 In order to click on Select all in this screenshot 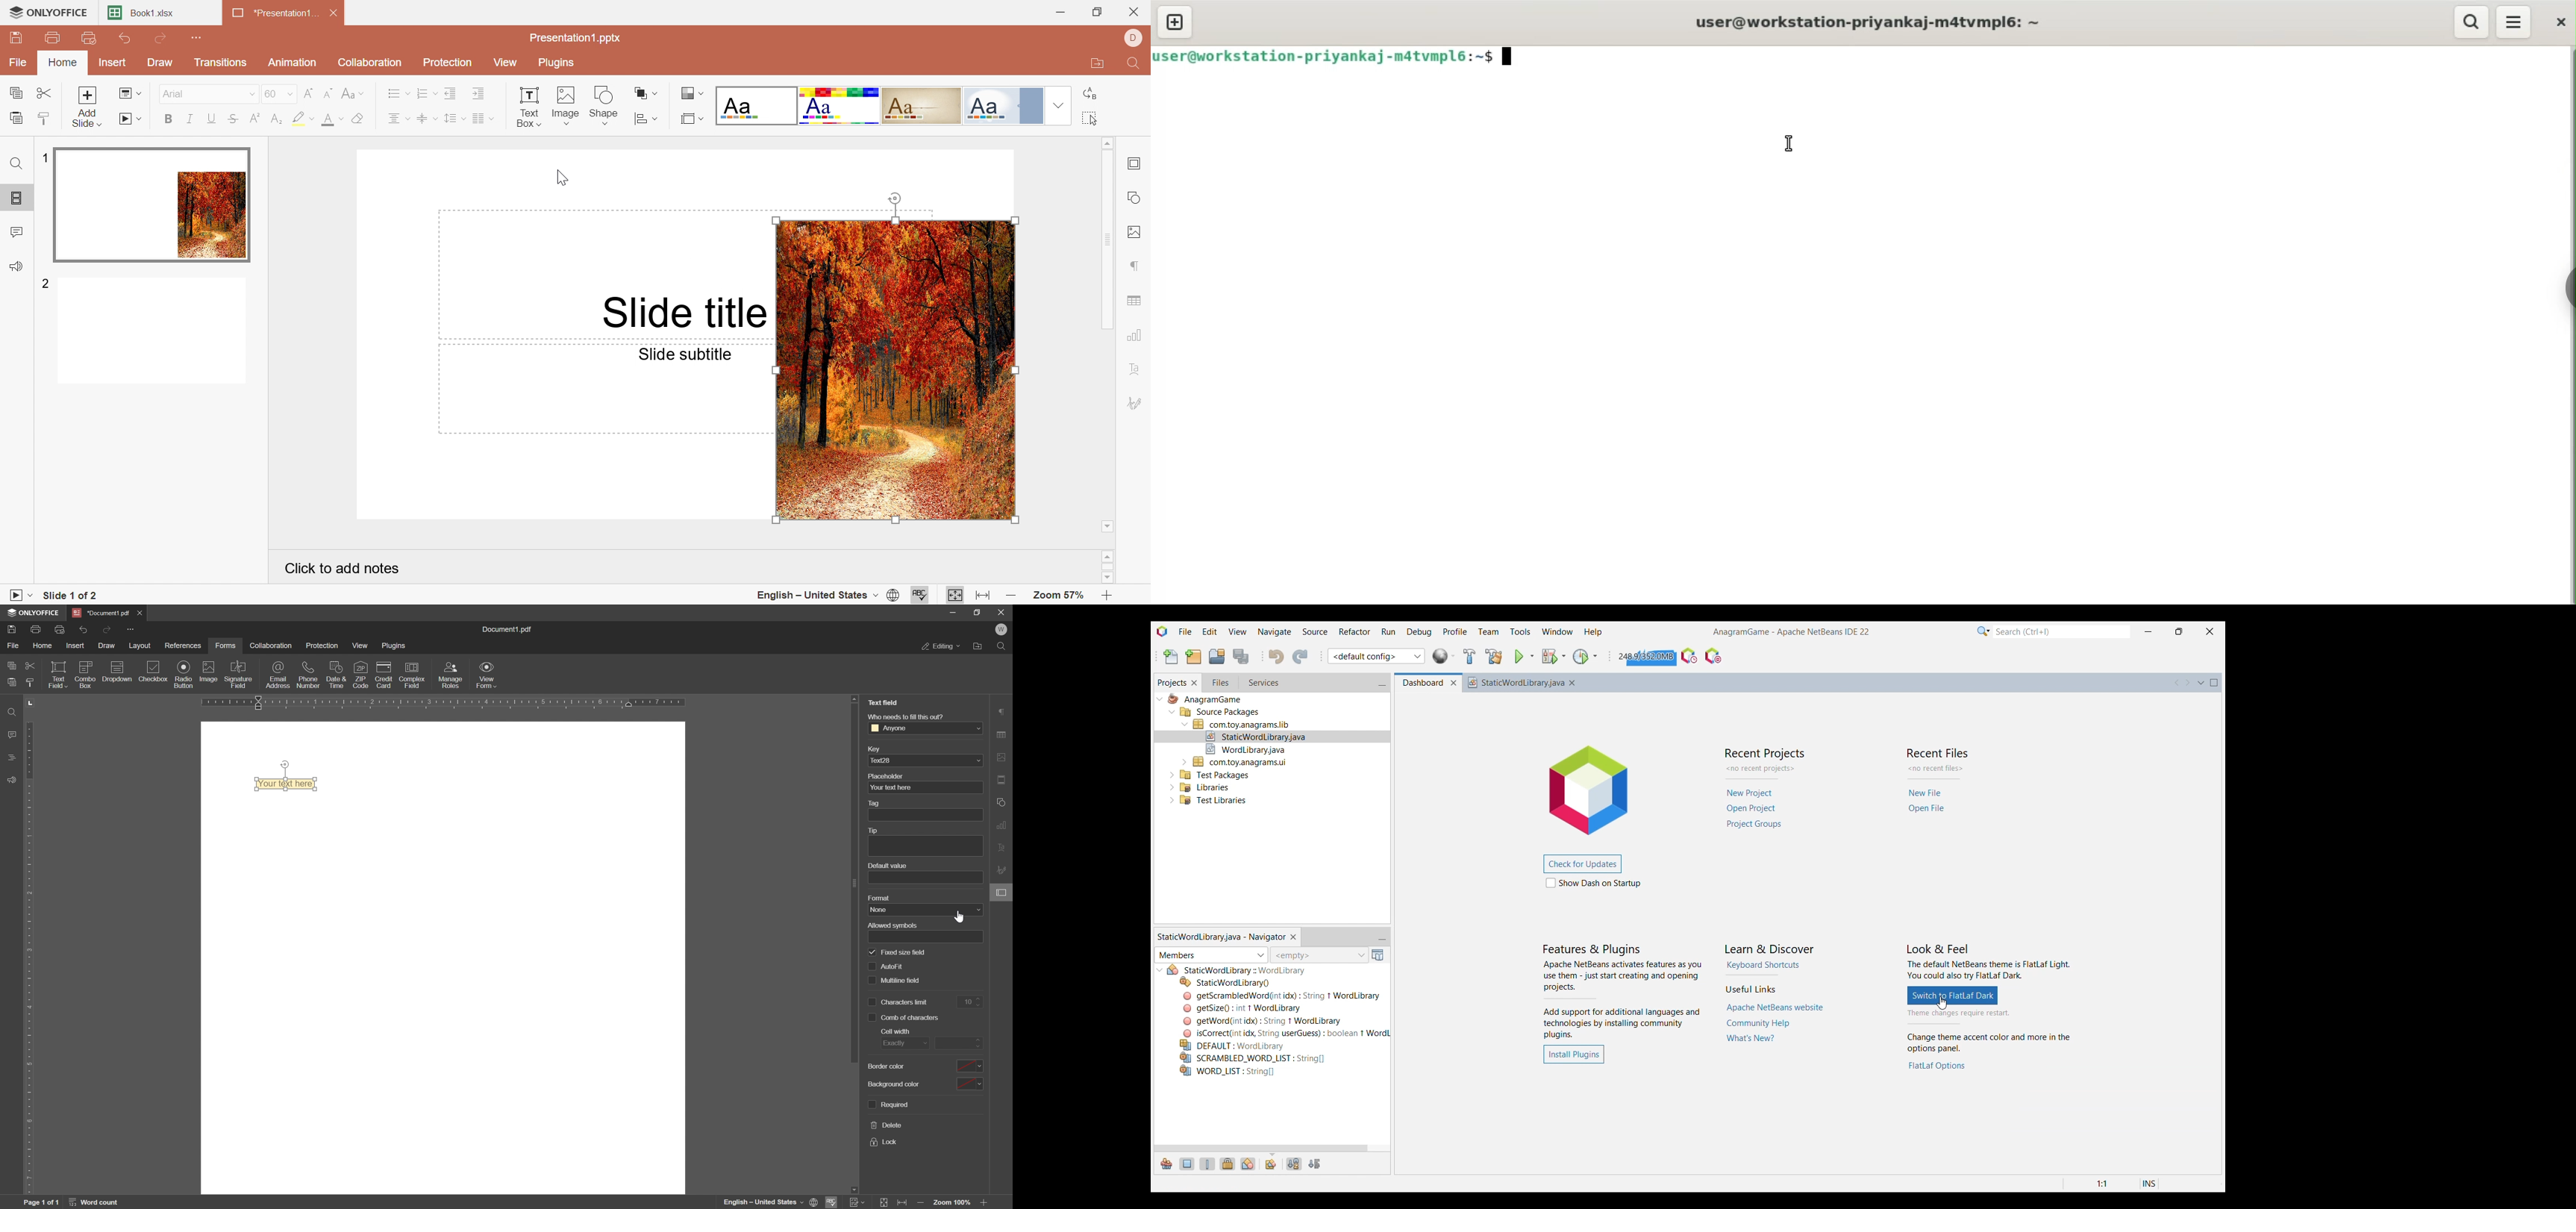, I will do `click(1090, 120)`.